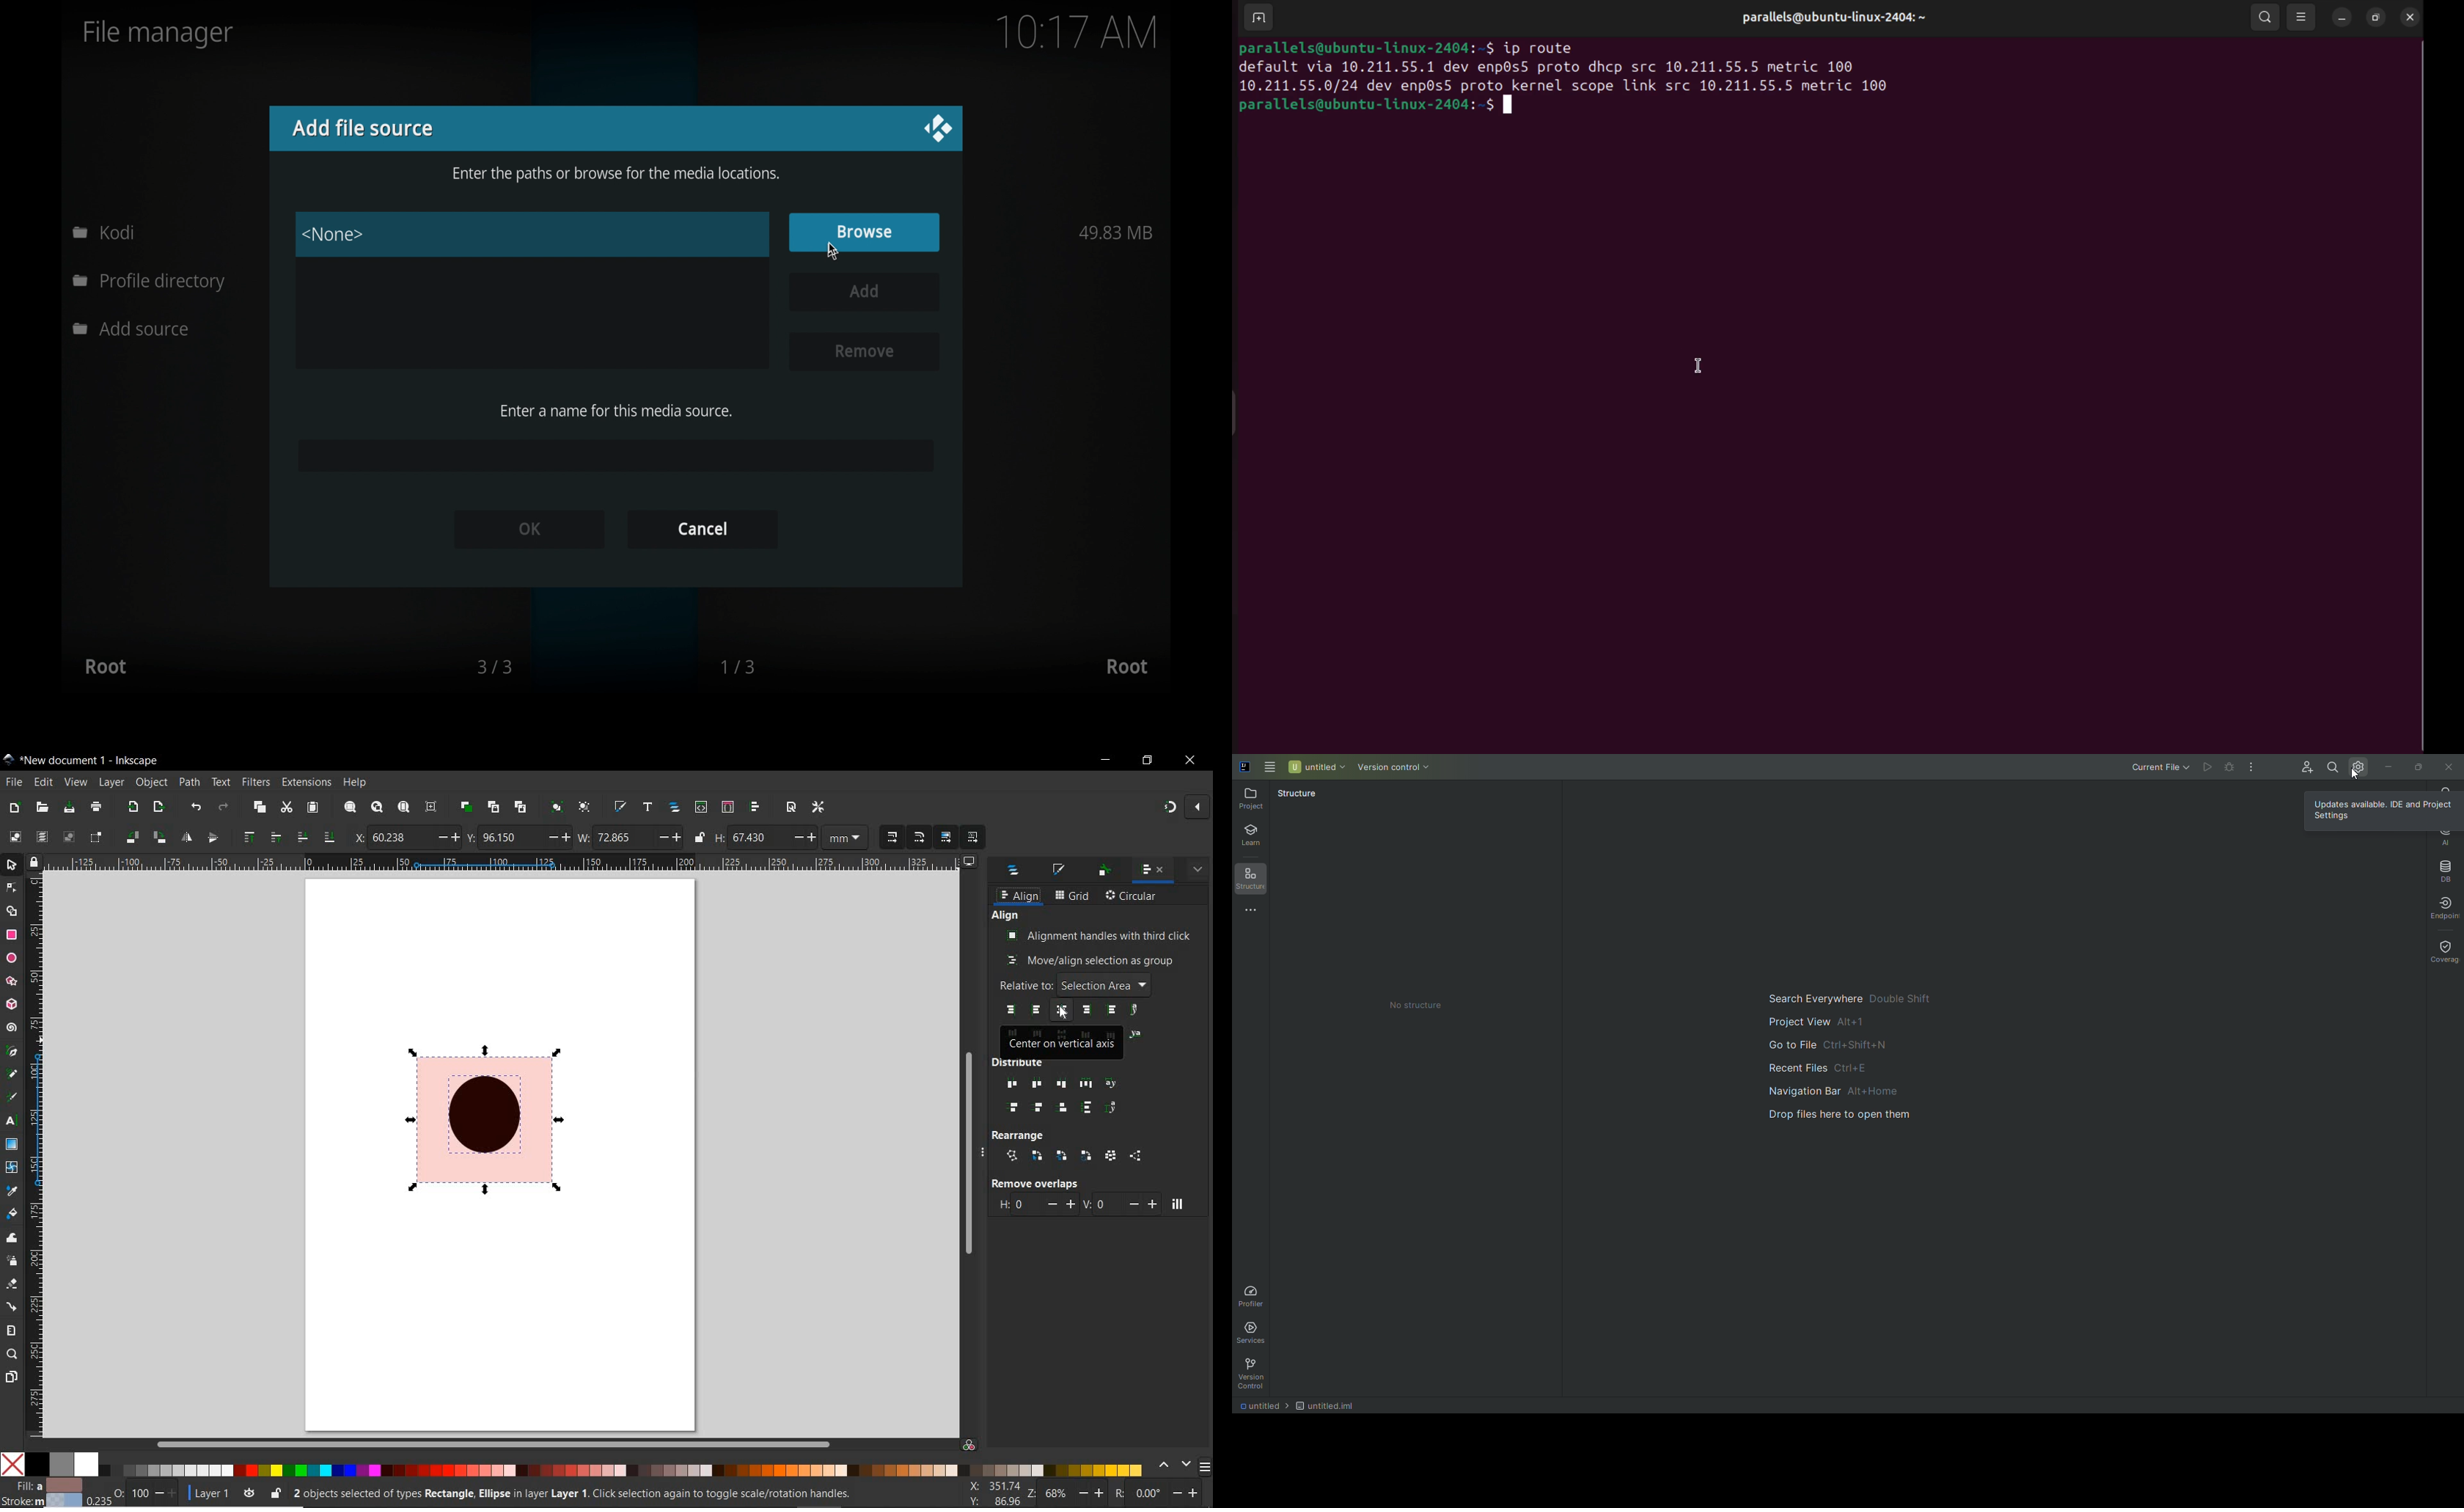  What do you see at coordinates (1385, 107) in the screenshot?
I see `bash prompt` at bounding box center [1385, 107].